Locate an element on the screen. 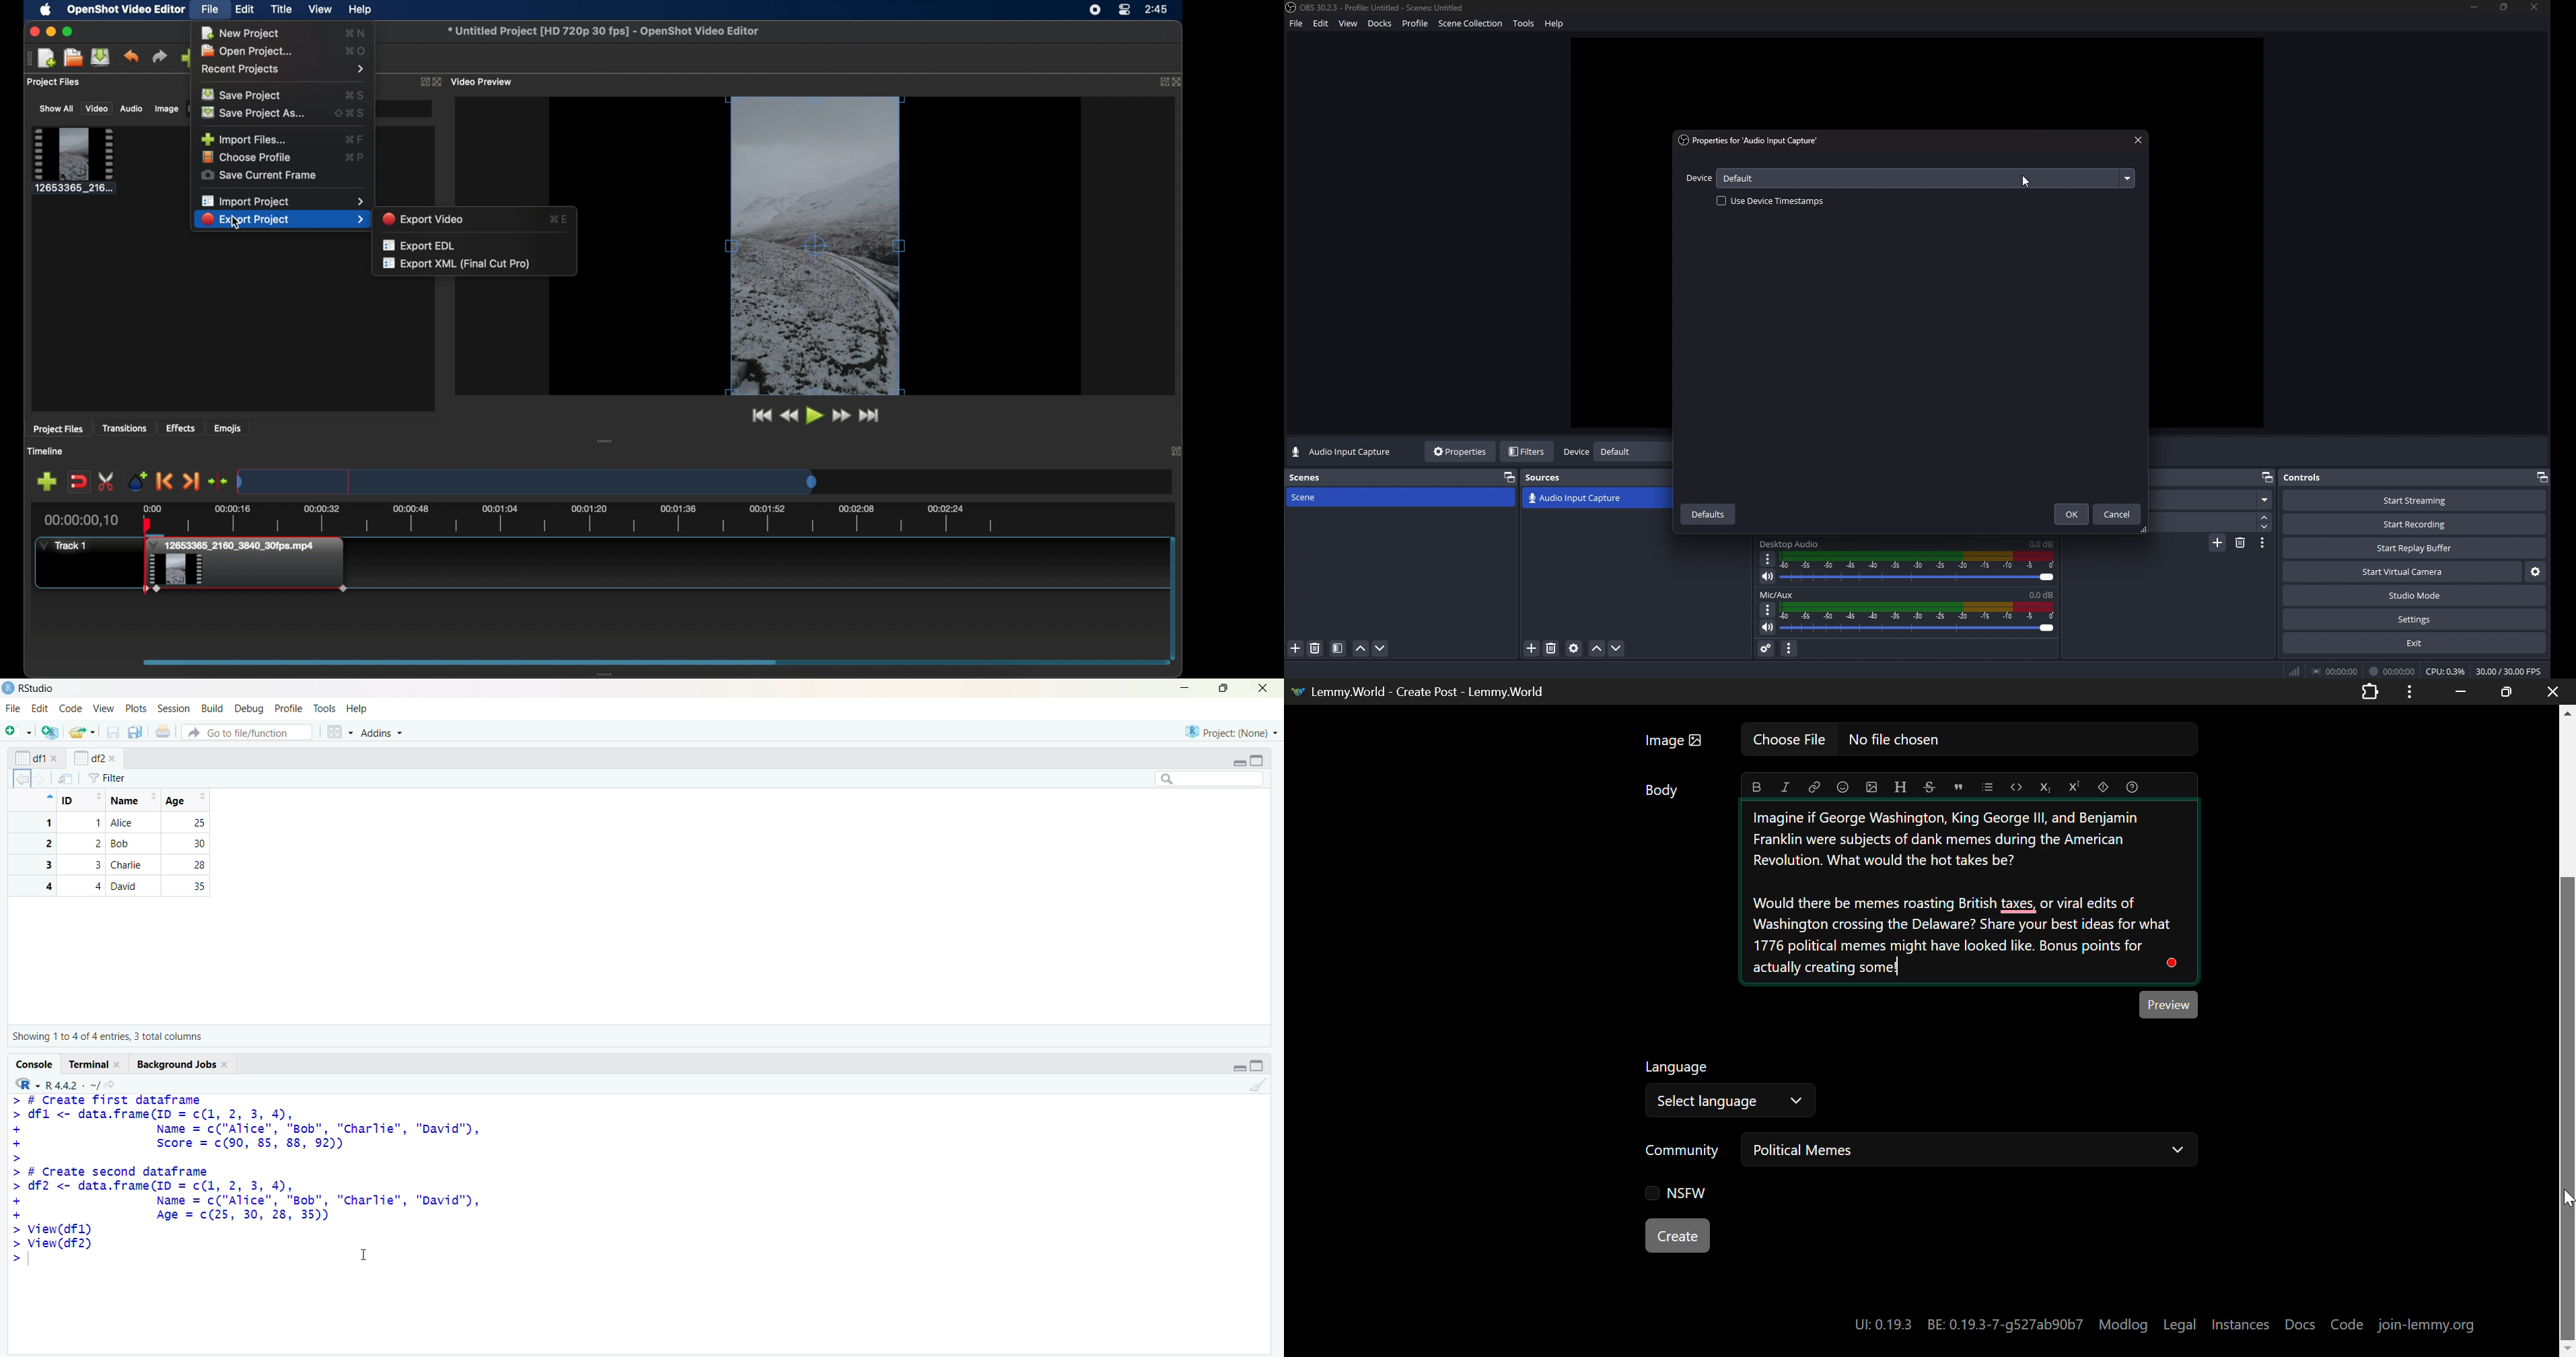 This screenshot has width=2576, height=1372. code is located at coordinates (72, 708).